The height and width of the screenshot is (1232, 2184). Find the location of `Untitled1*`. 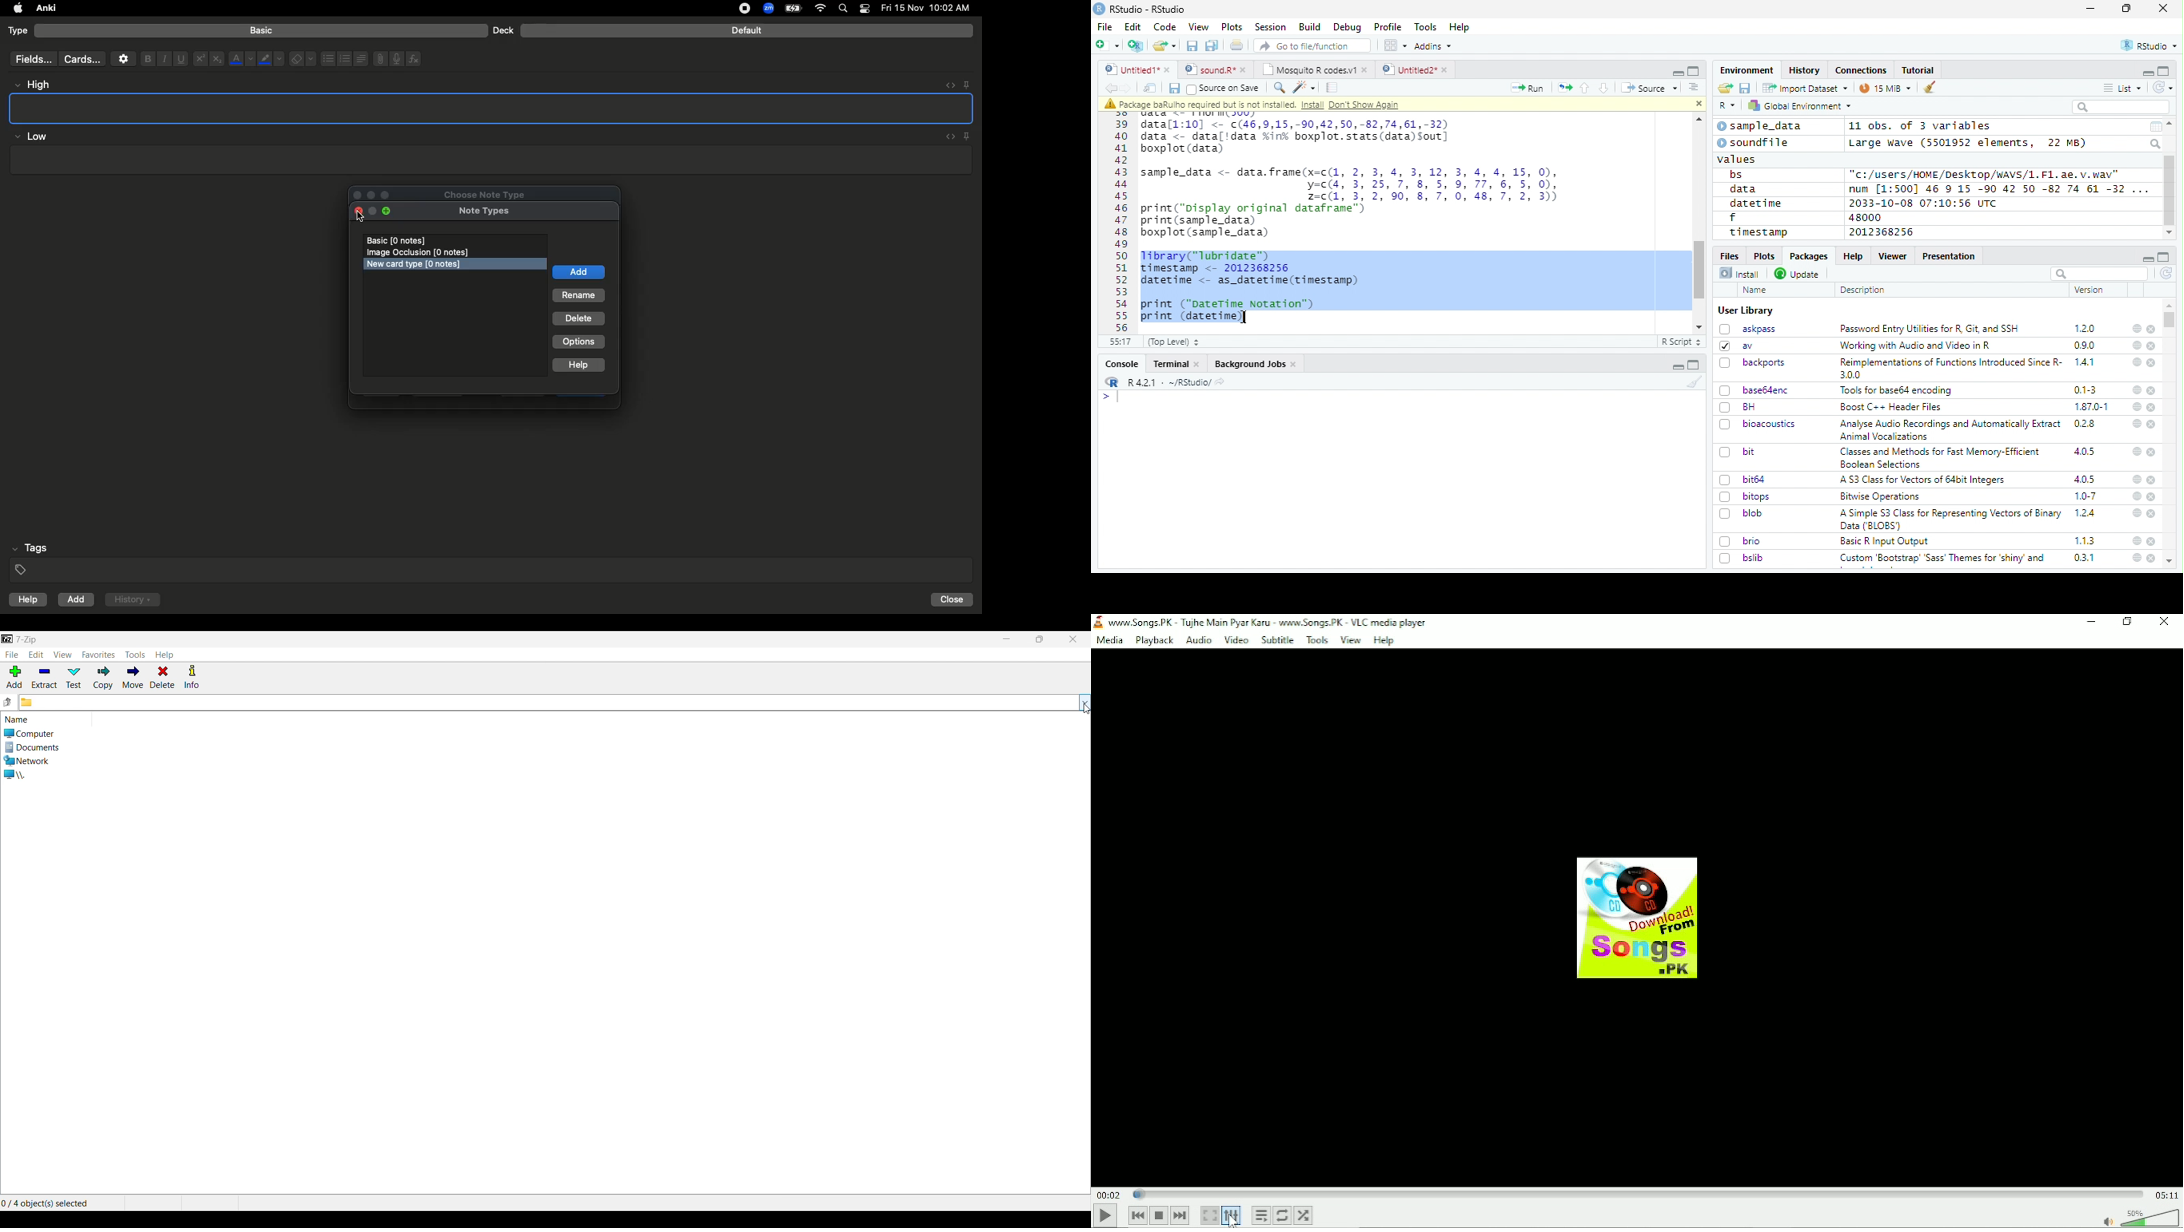

Untitled1* is located at coordinates (1137, 70).